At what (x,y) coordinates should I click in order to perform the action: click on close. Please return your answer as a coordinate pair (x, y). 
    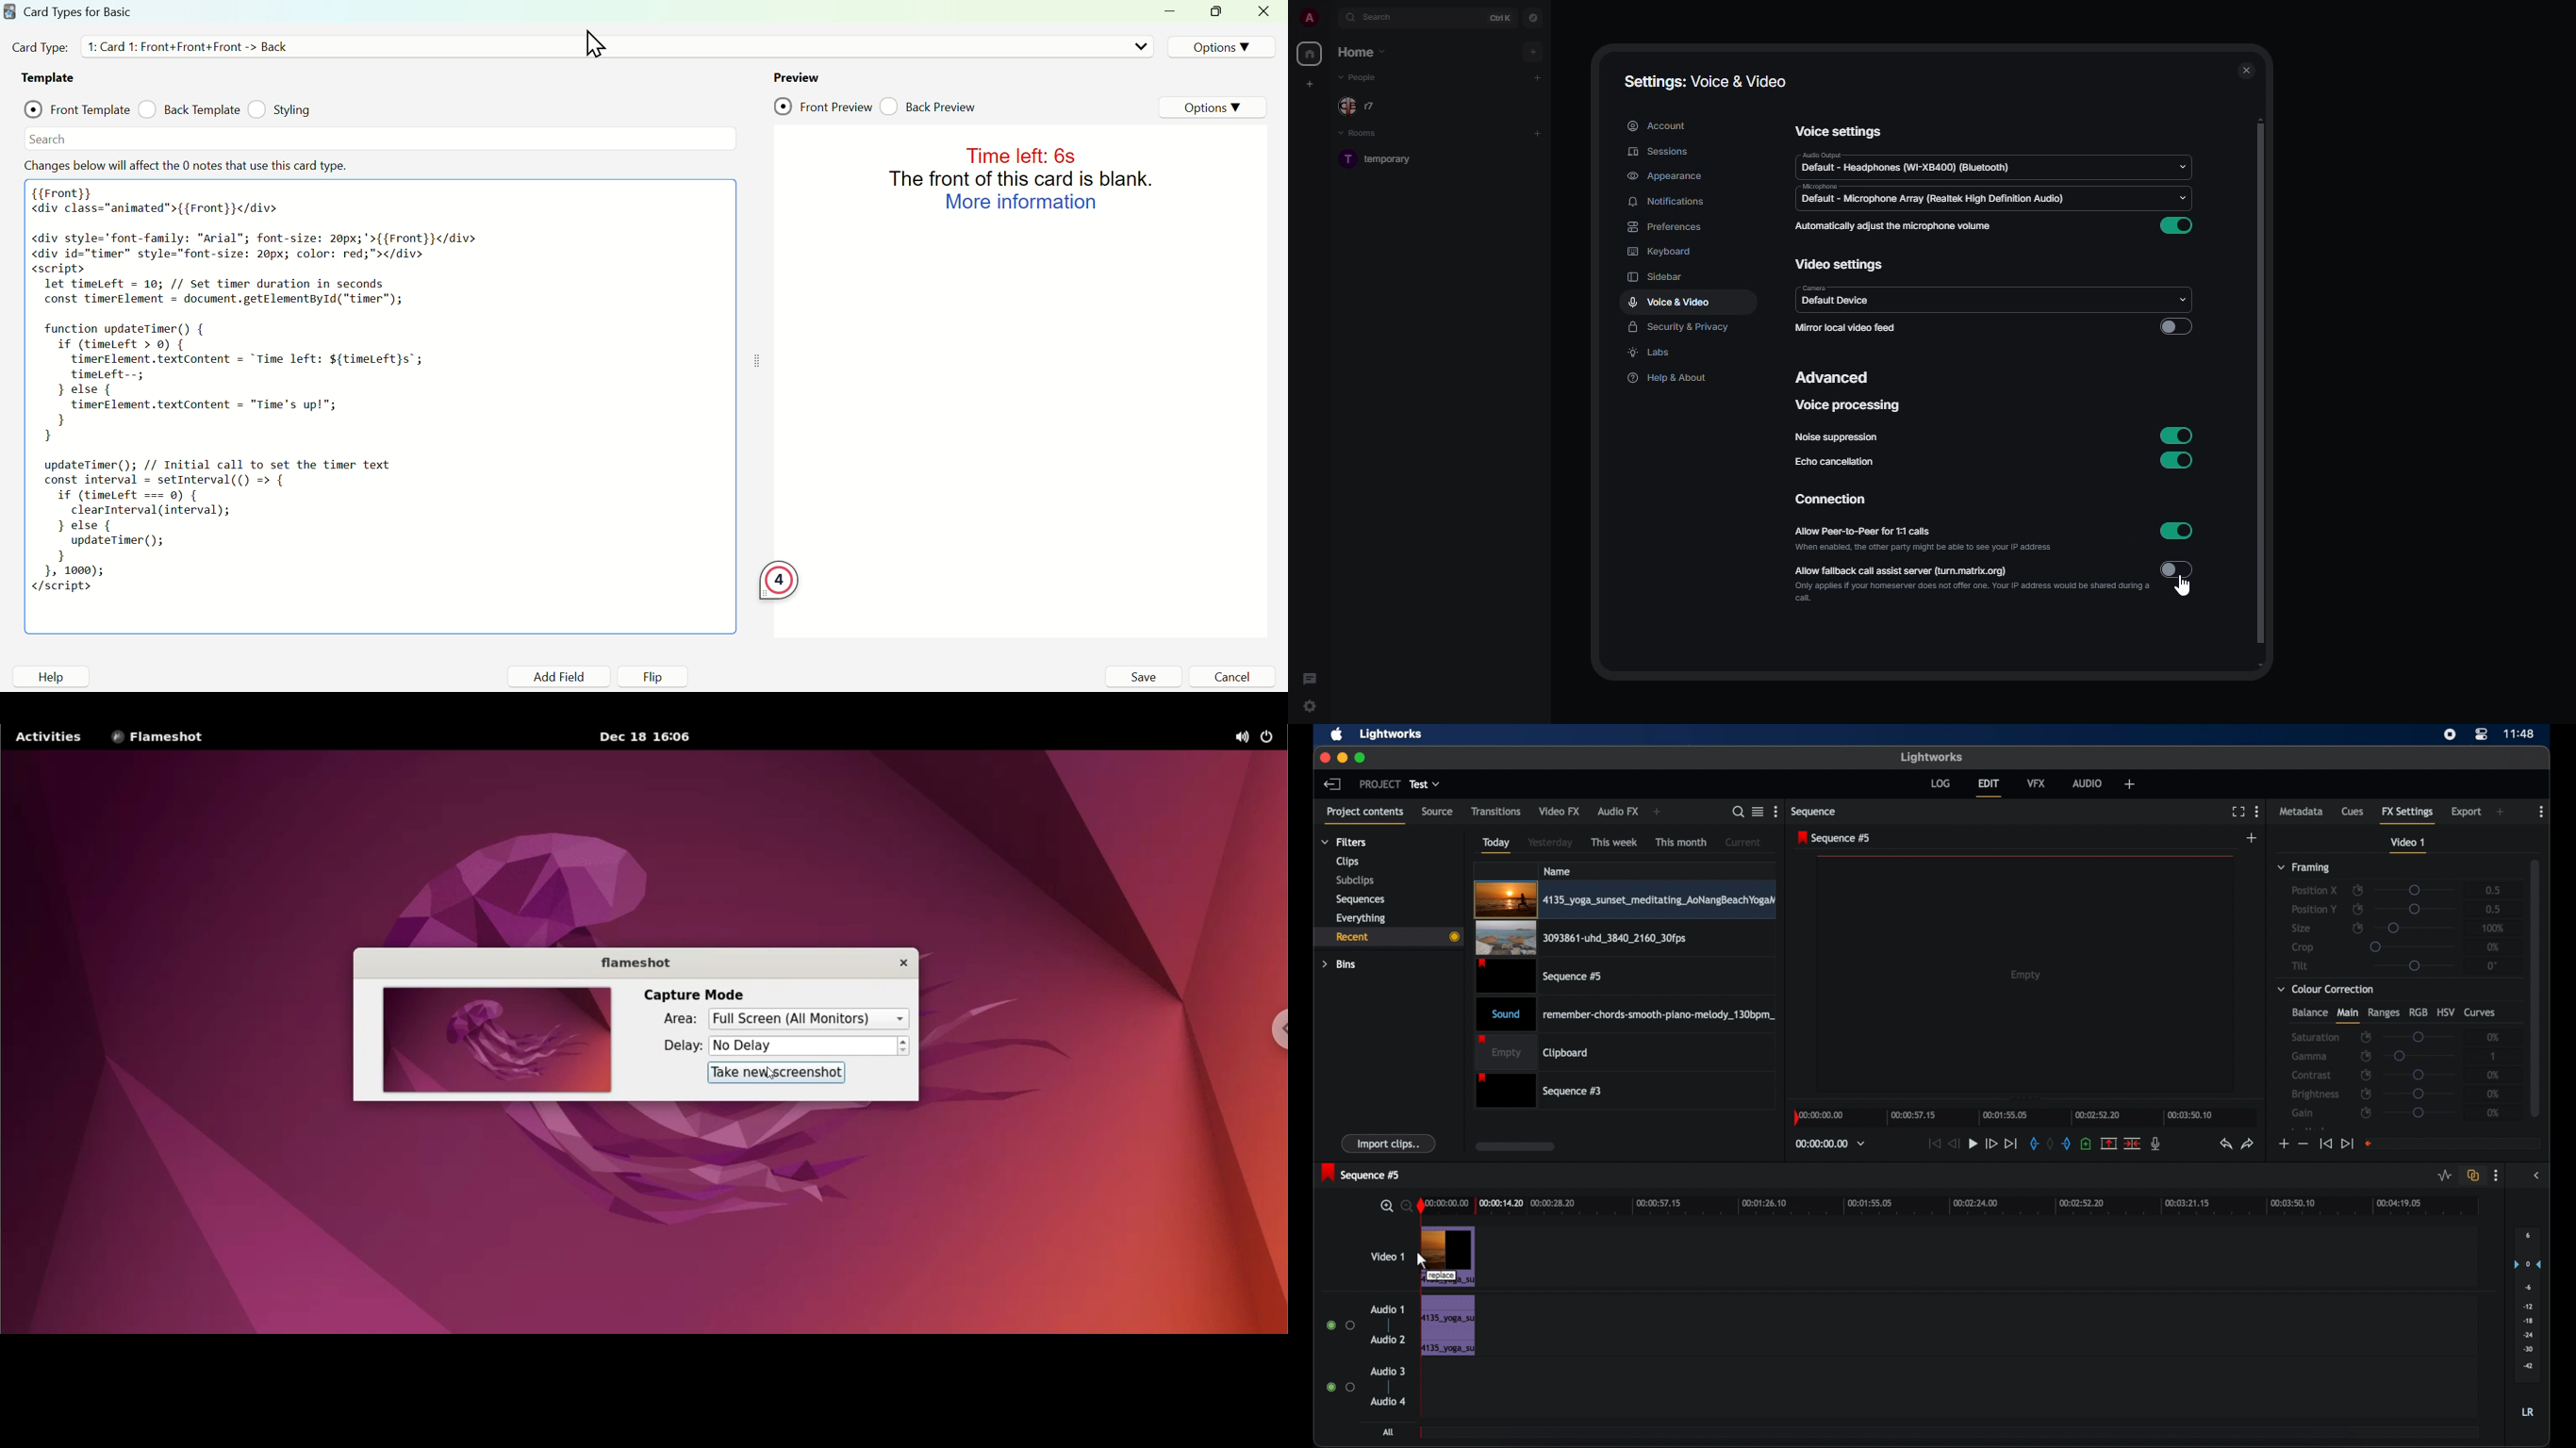
    Looking at the image, I should click on (2246, 70).